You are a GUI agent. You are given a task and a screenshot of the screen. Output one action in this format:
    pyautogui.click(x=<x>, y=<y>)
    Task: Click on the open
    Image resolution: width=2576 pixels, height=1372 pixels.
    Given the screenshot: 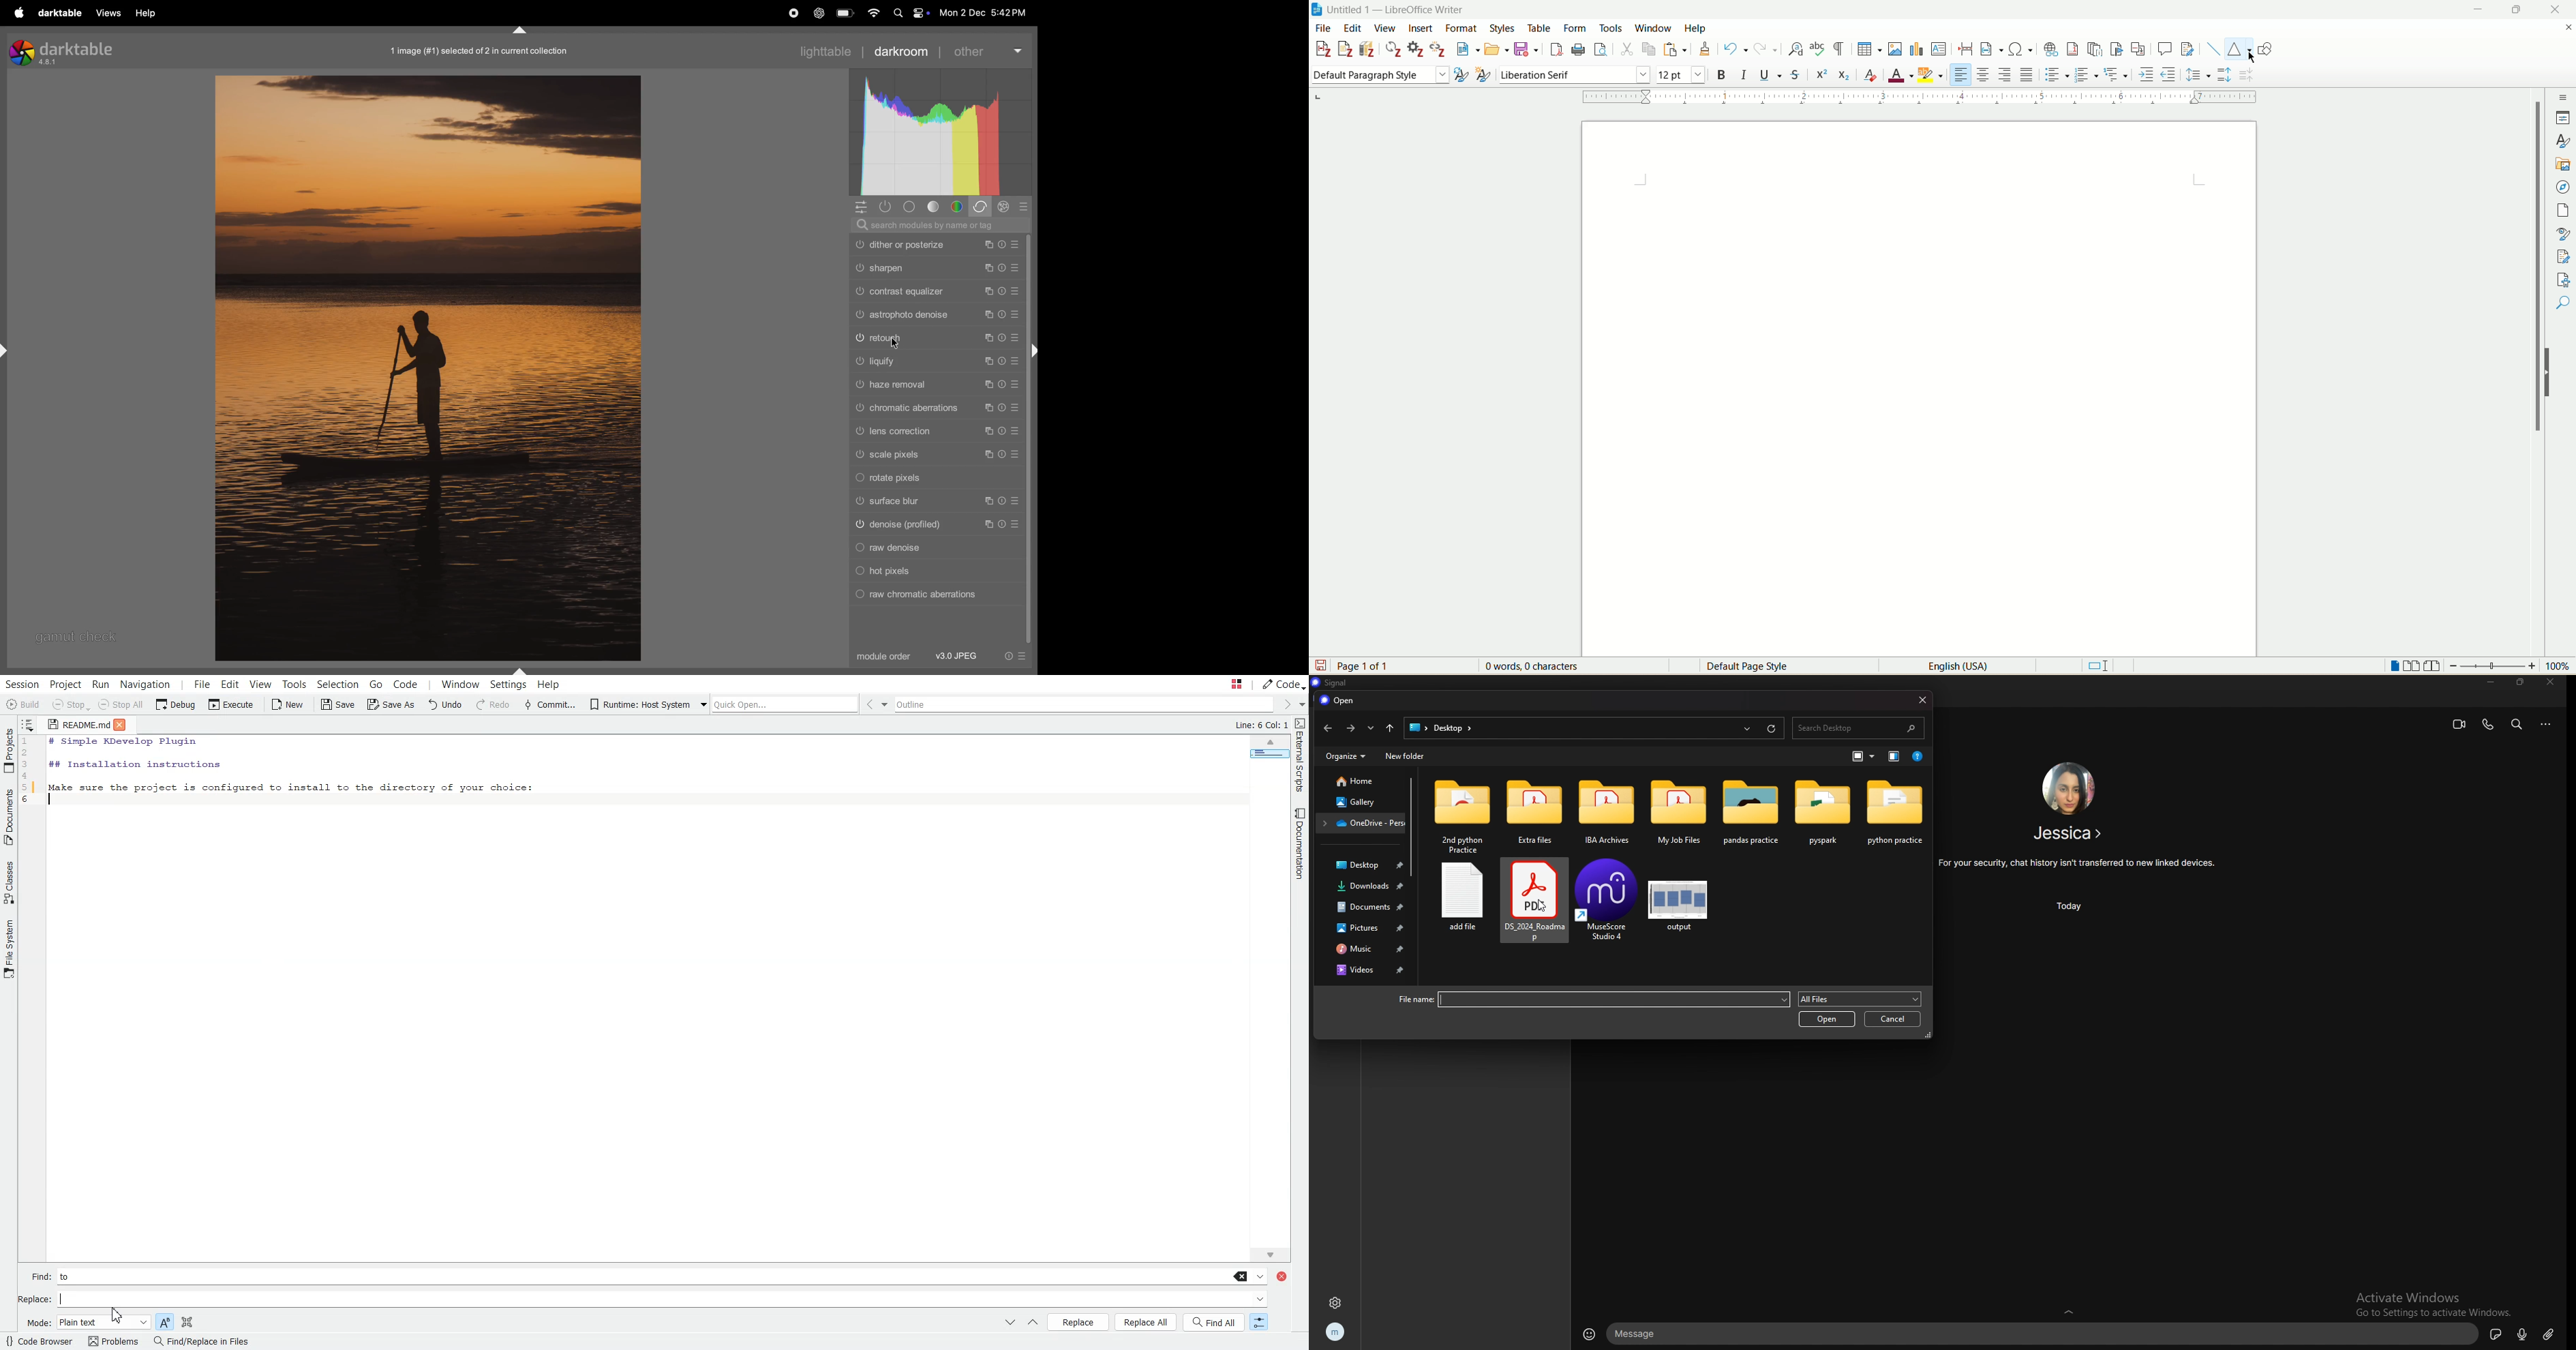 What is the action you would take?
    pyautogui.click(x=1496, y=50)
    